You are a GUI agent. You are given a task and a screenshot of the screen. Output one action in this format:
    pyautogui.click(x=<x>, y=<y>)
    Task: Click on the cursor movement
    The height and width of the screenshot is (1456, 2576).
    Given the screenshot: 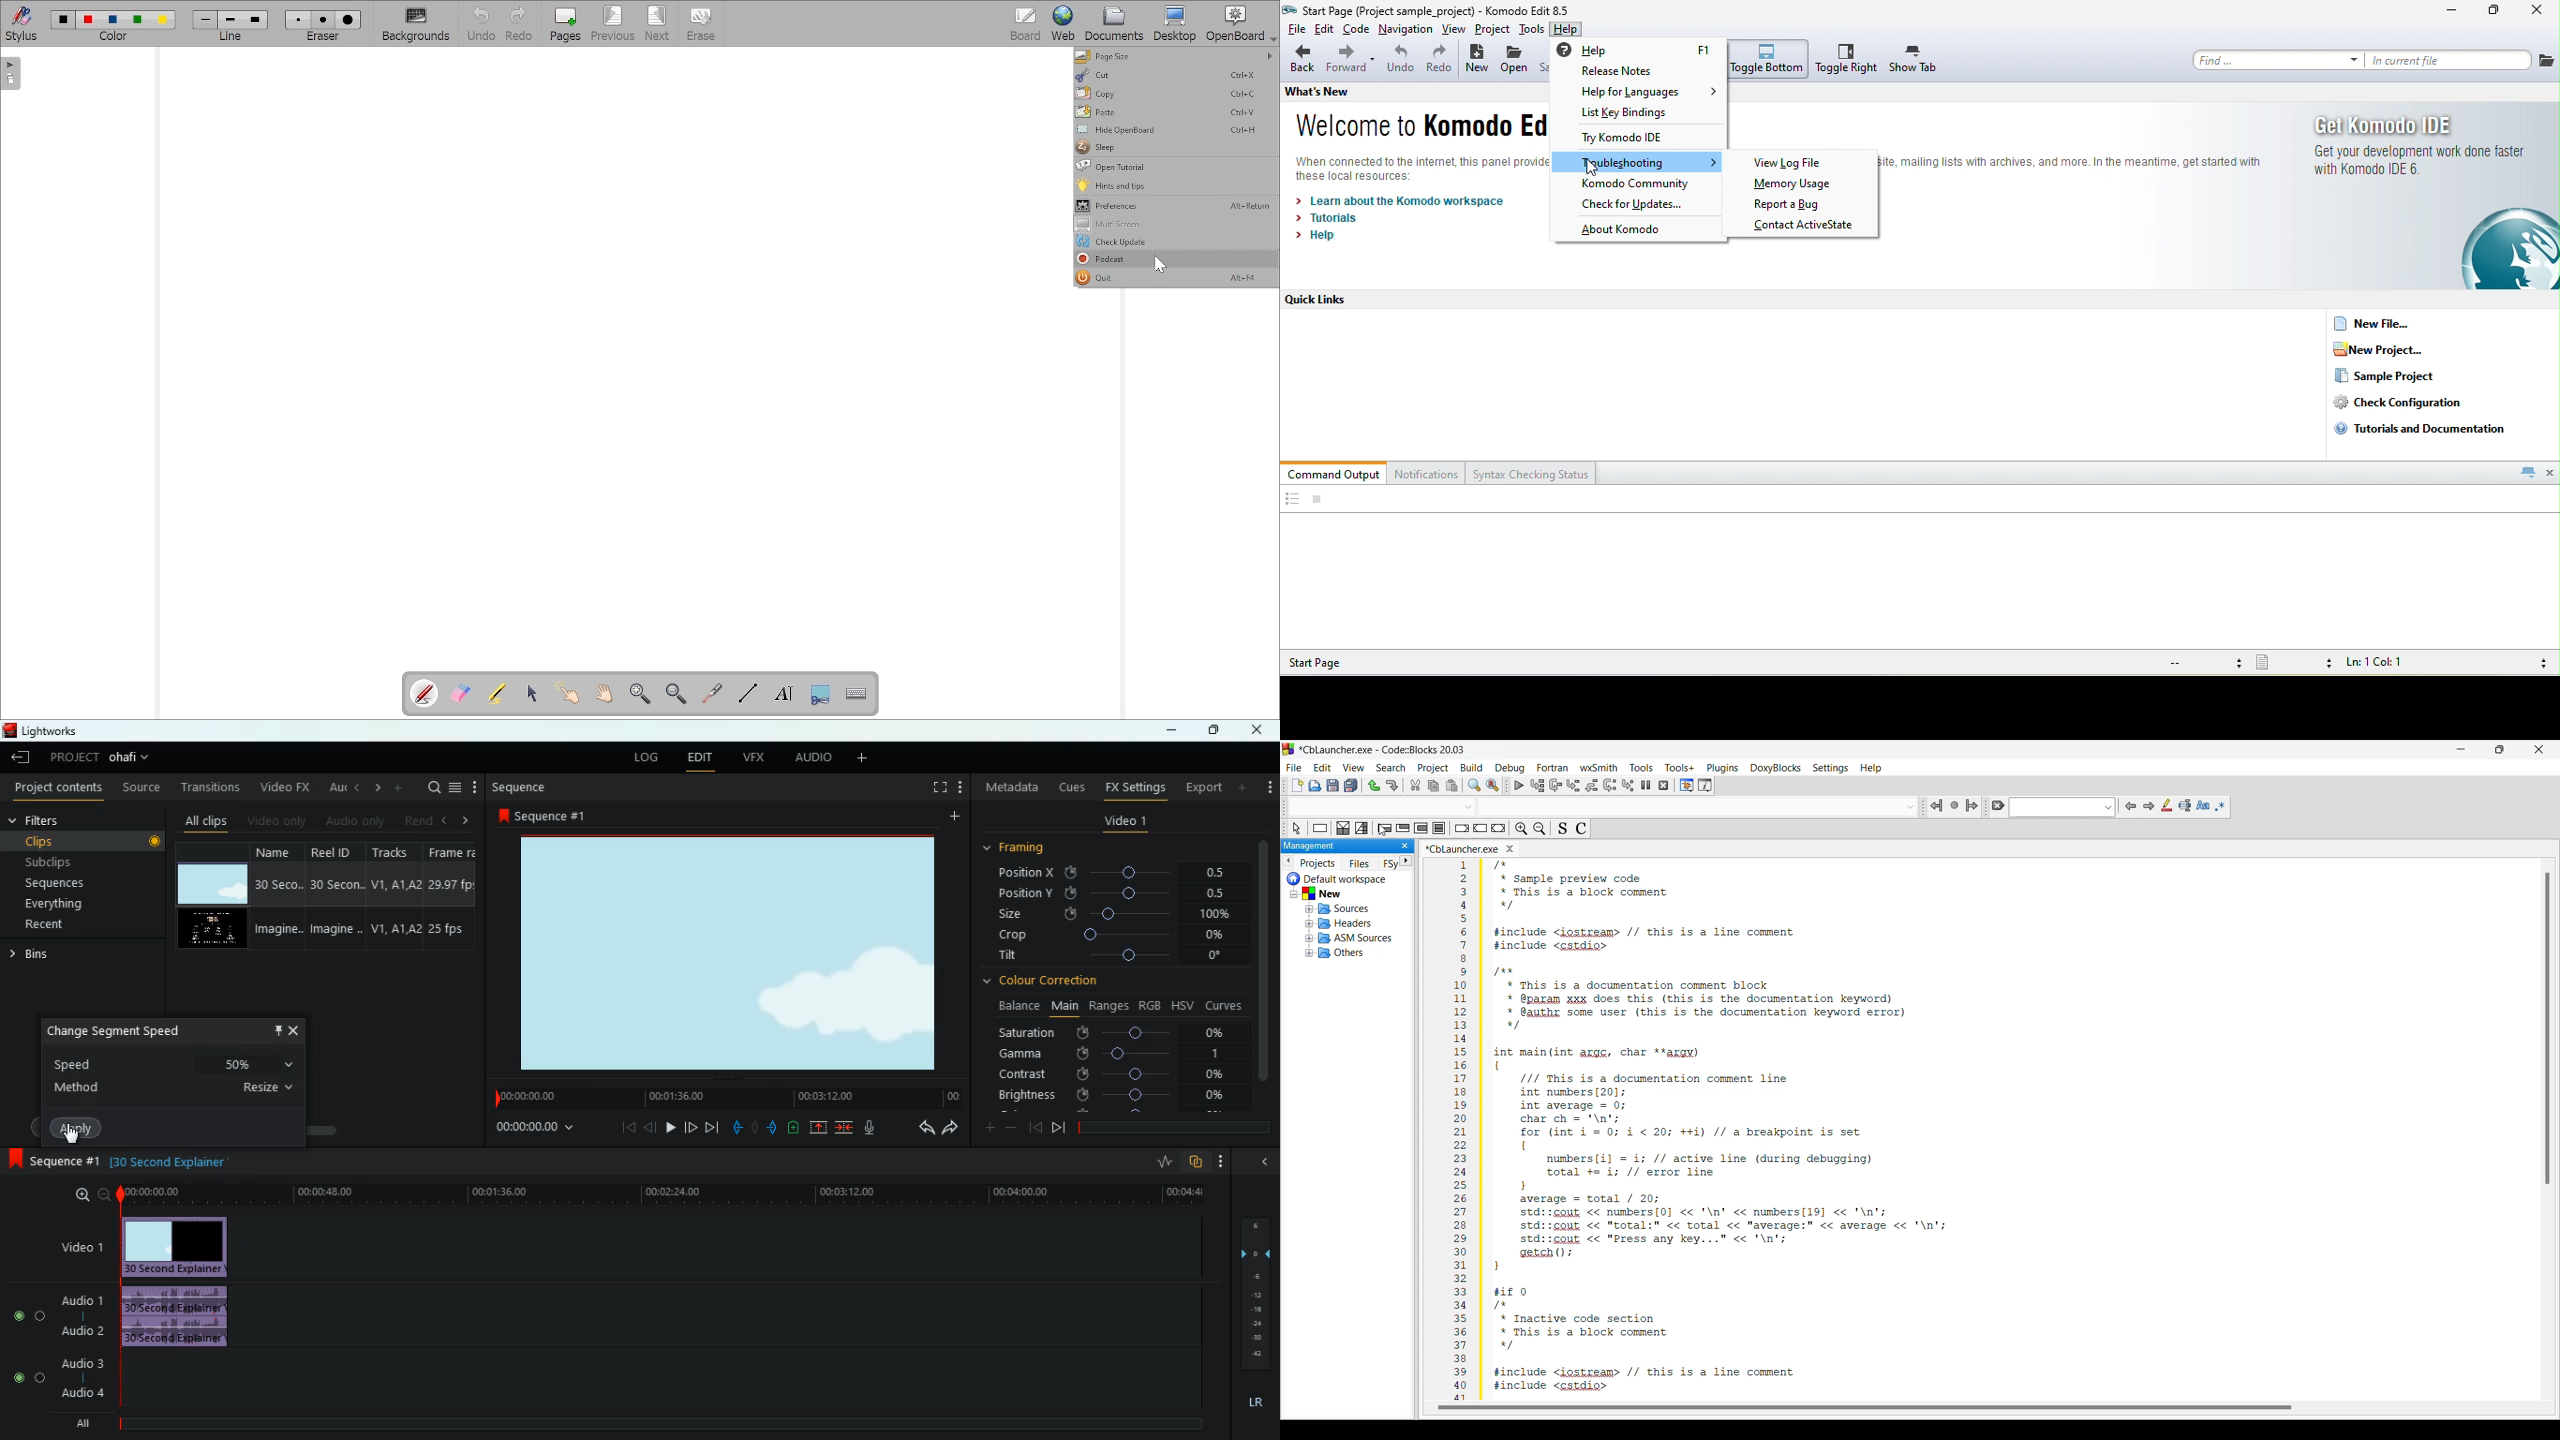 What is the action you would take?
    pyautogui.click(x=1593, y=169)
    